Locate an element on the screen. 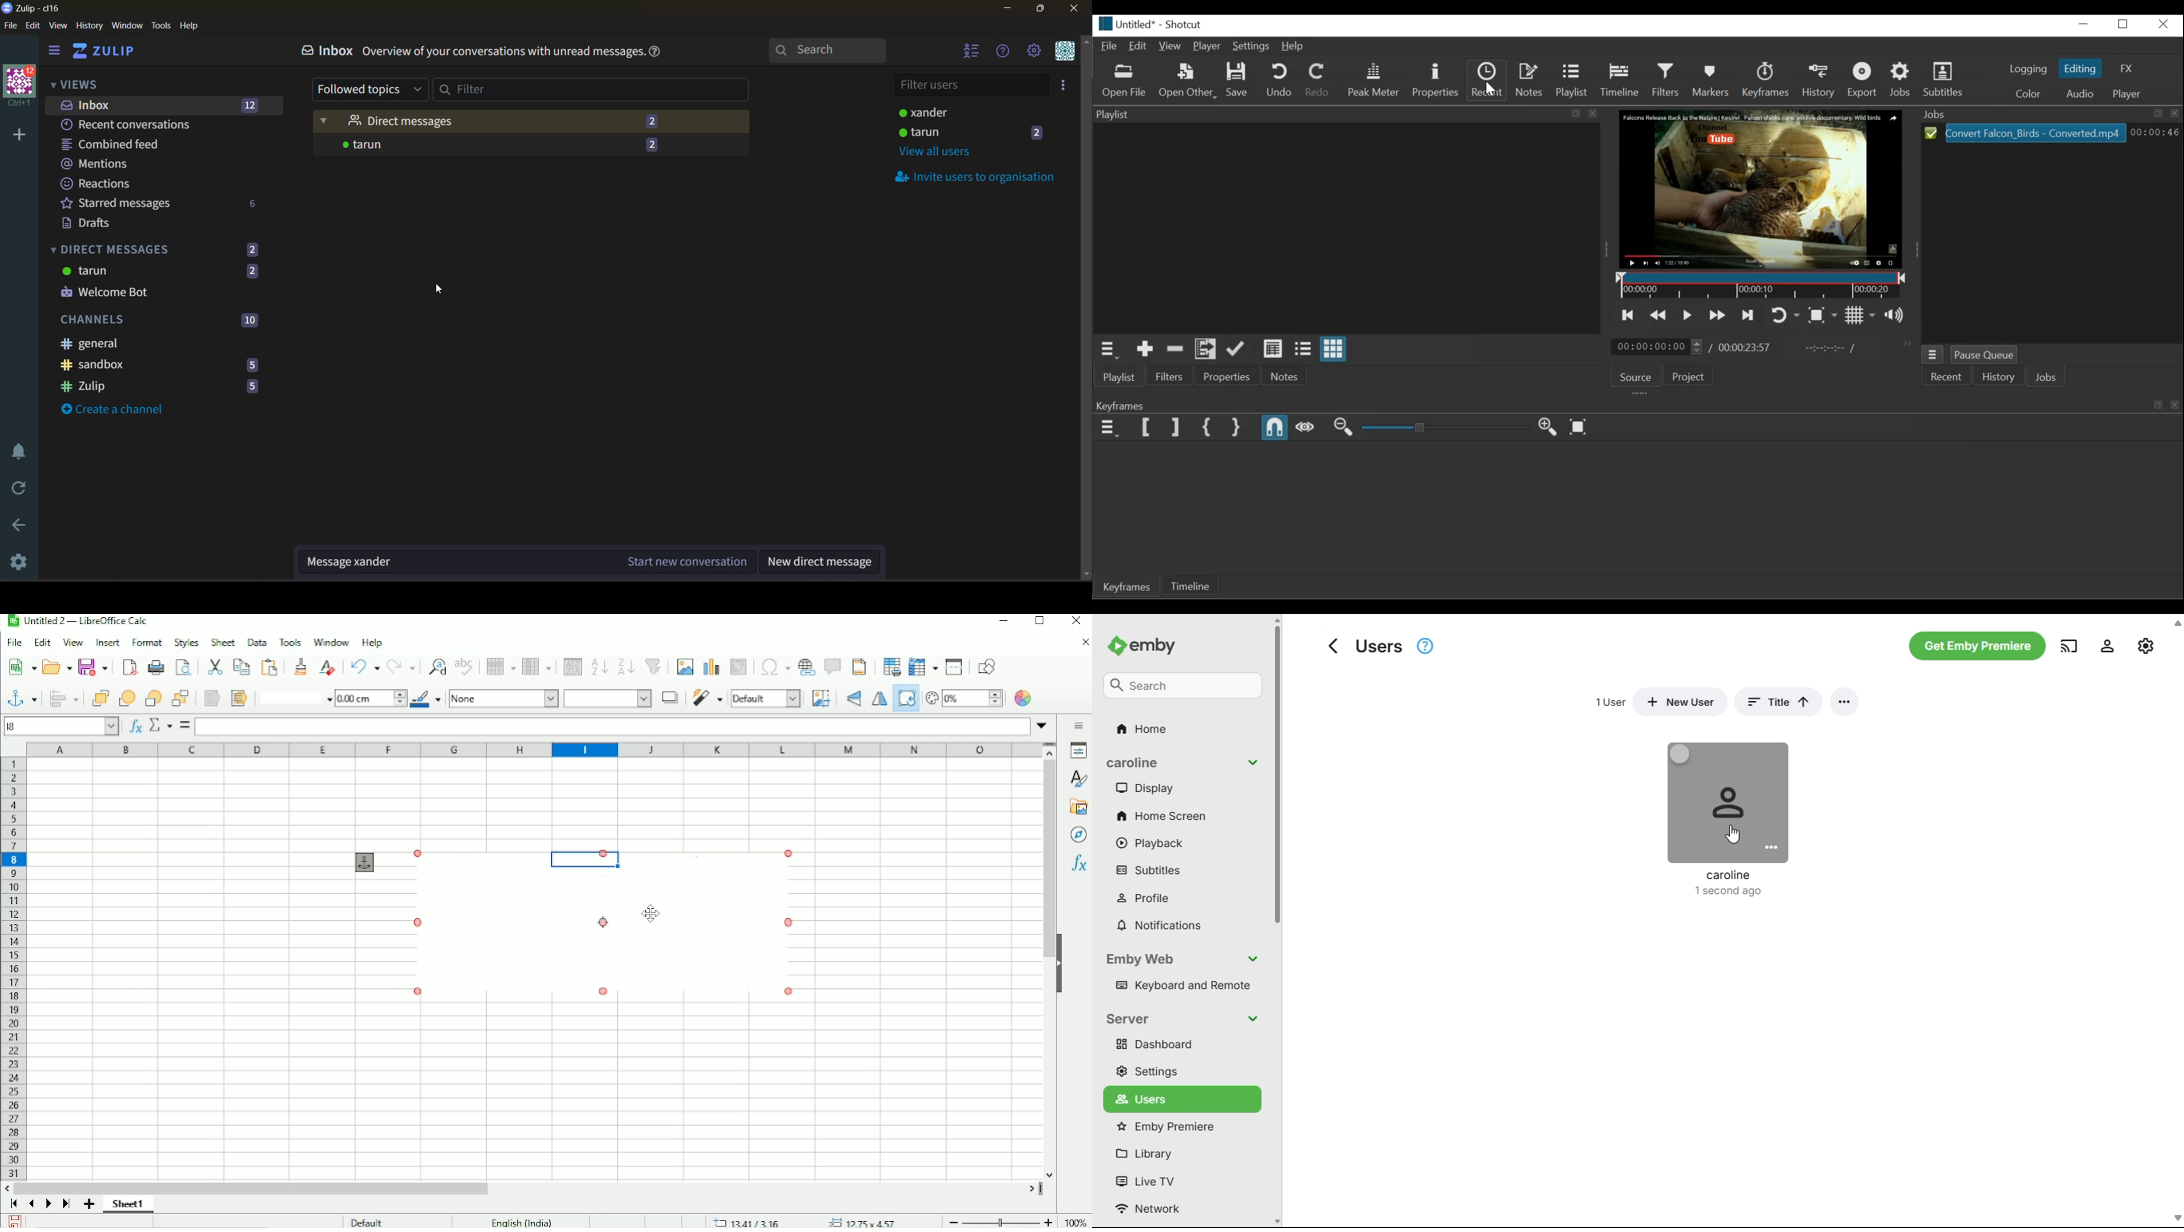 Image resolution: width=2184 pixels, height=1232 pixels. sandbox 5 is located at coordinates (160, 368).